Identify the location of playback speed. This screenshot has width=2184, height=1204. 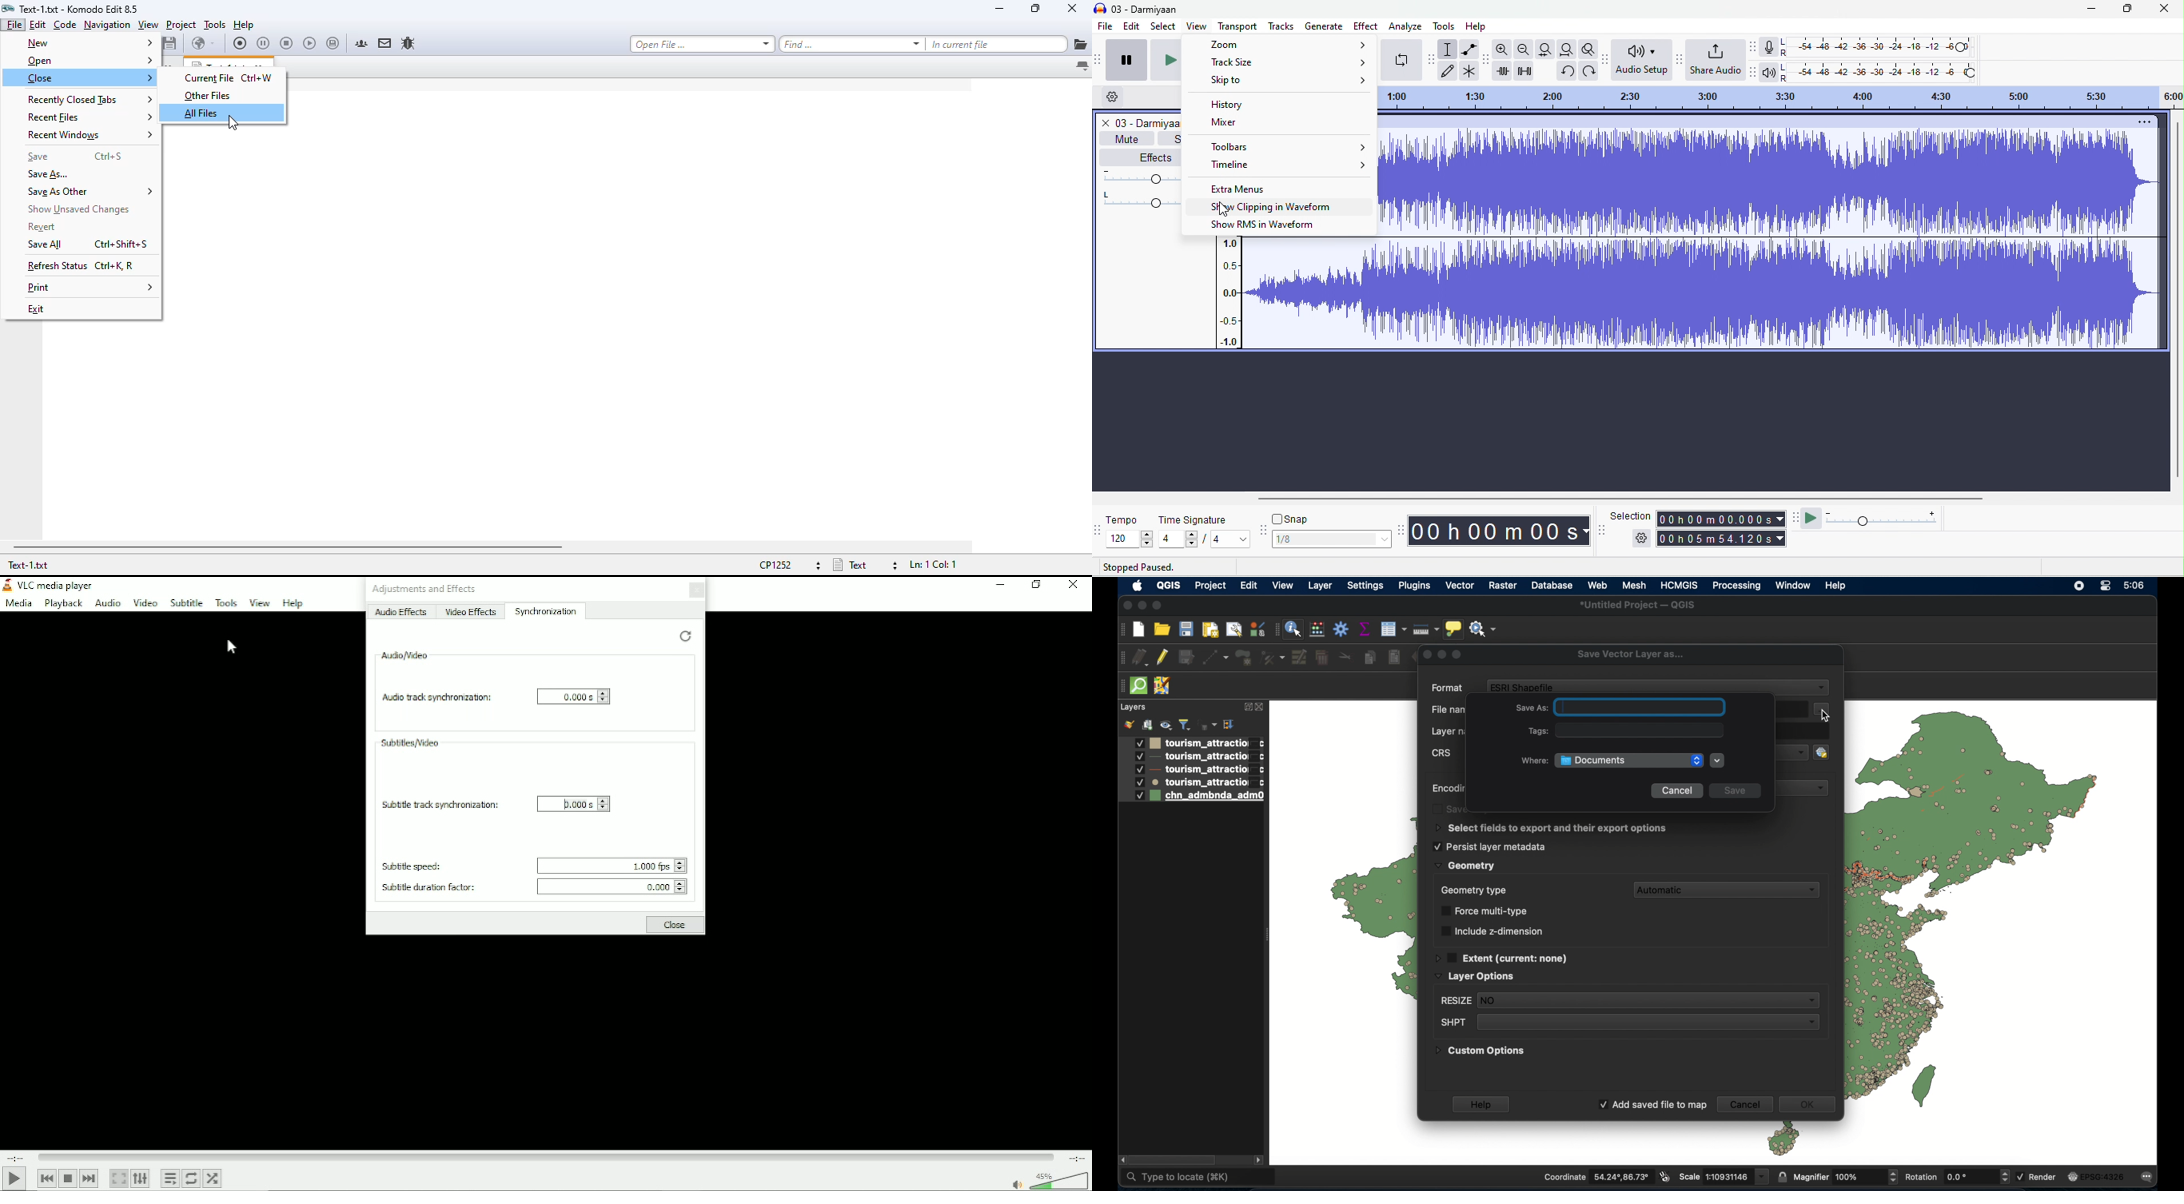
(1882, 517).